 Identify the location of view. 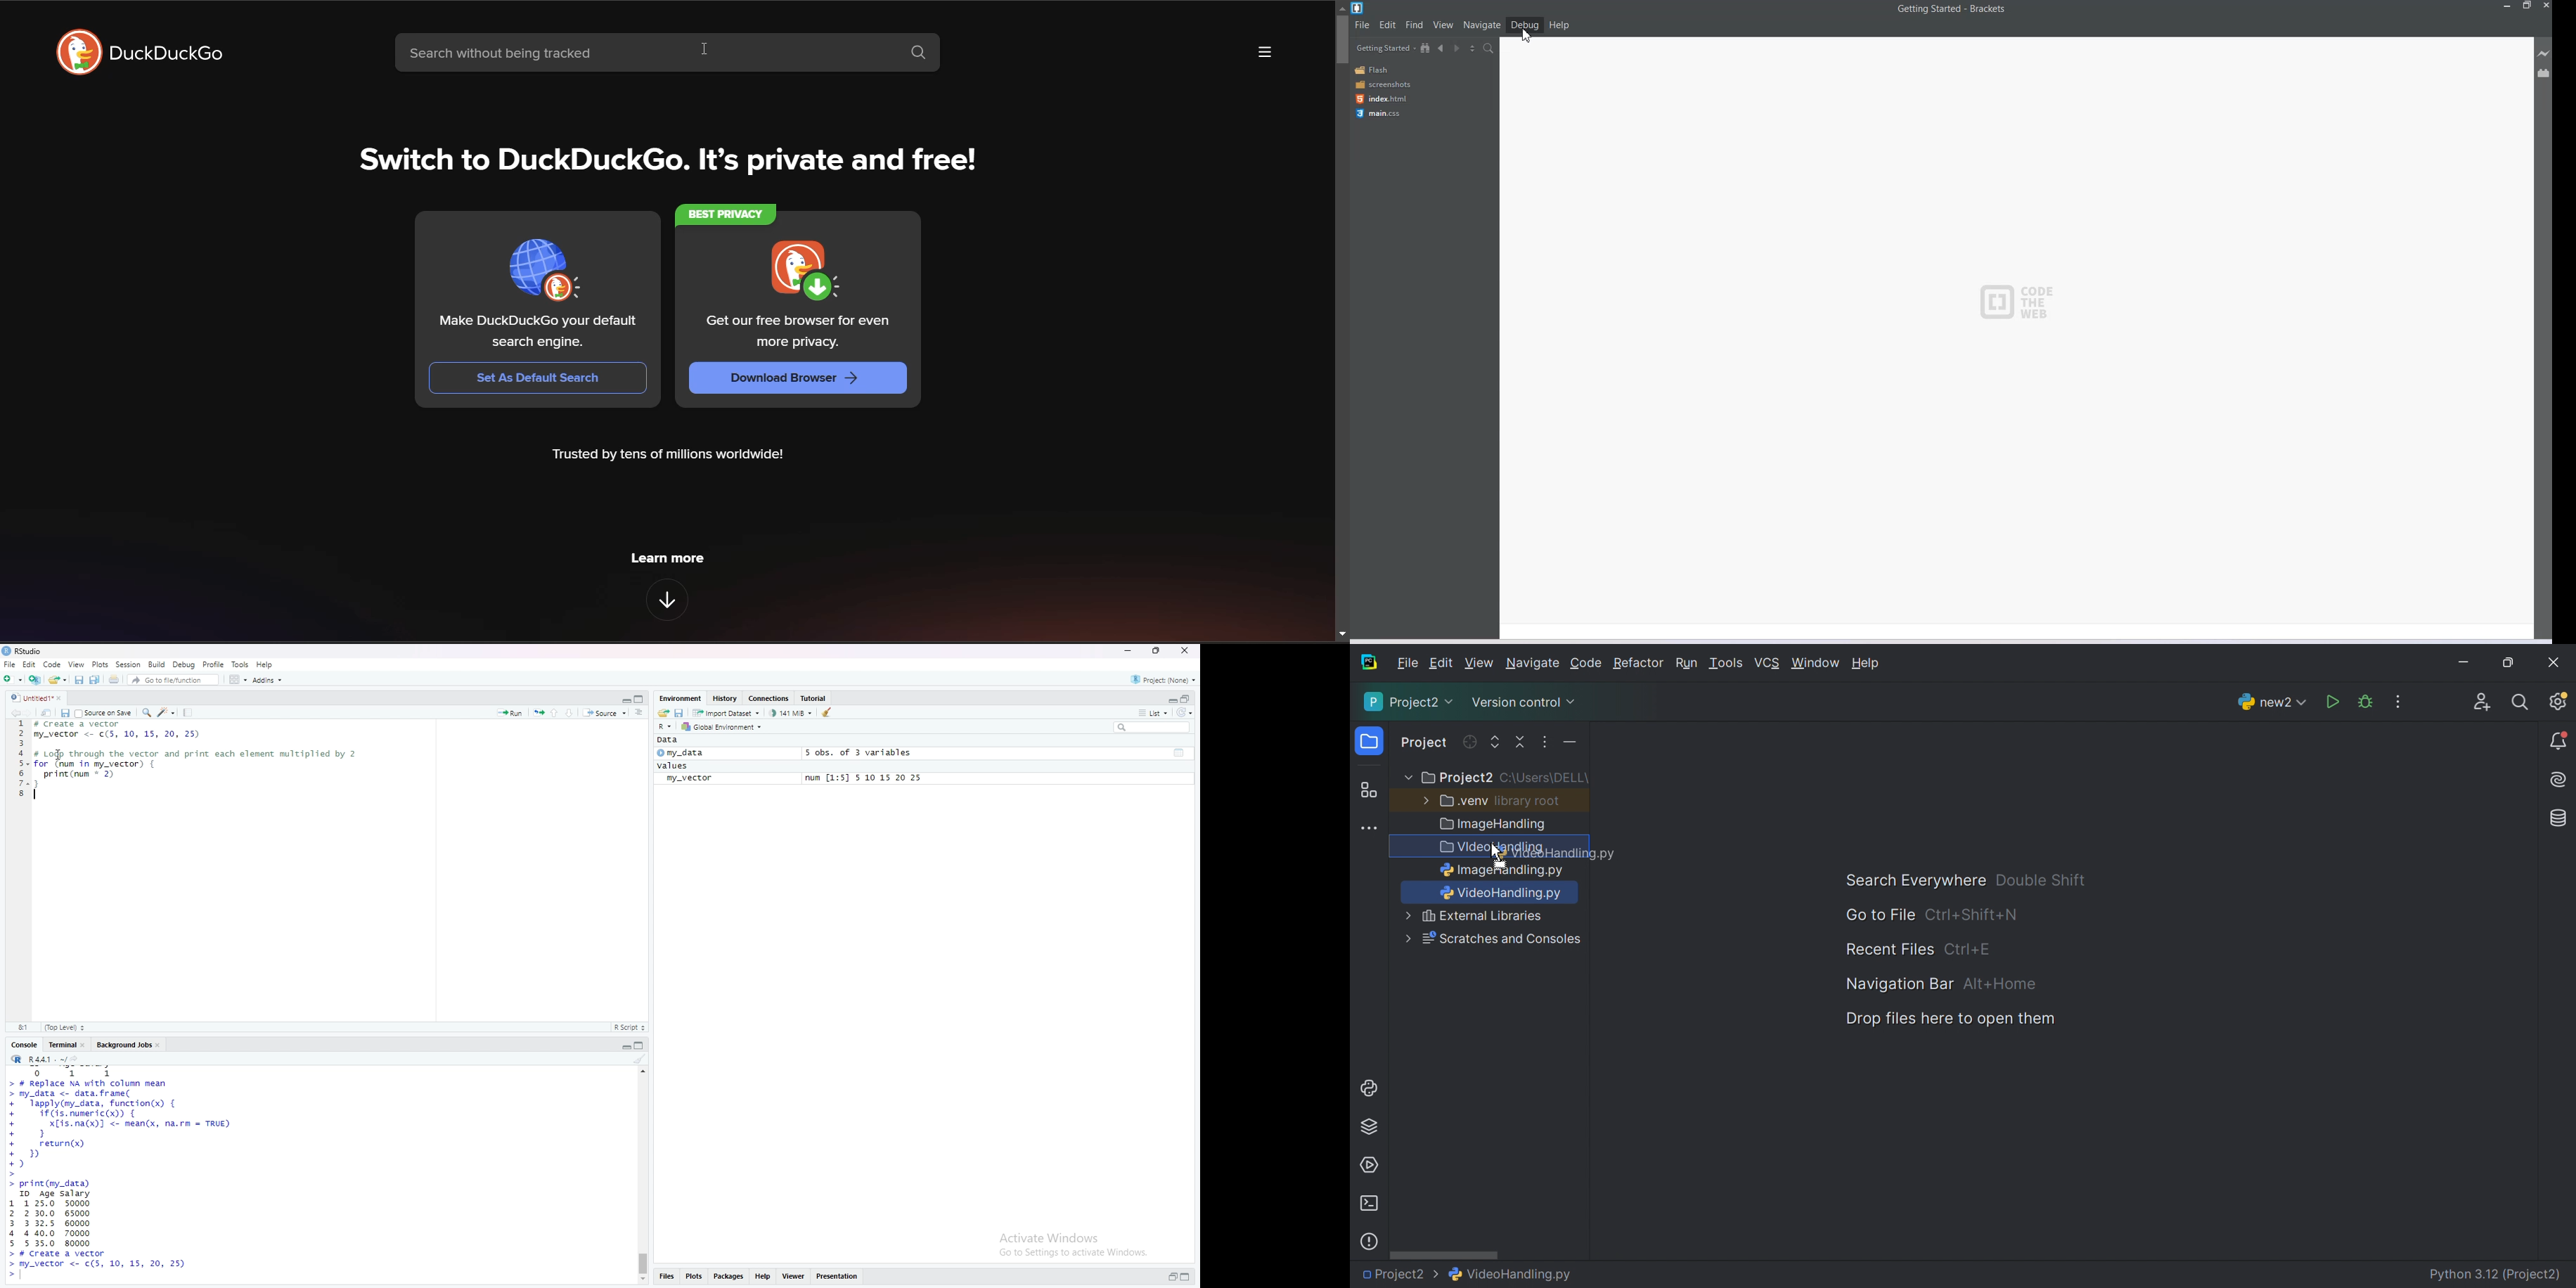
(77, 665).